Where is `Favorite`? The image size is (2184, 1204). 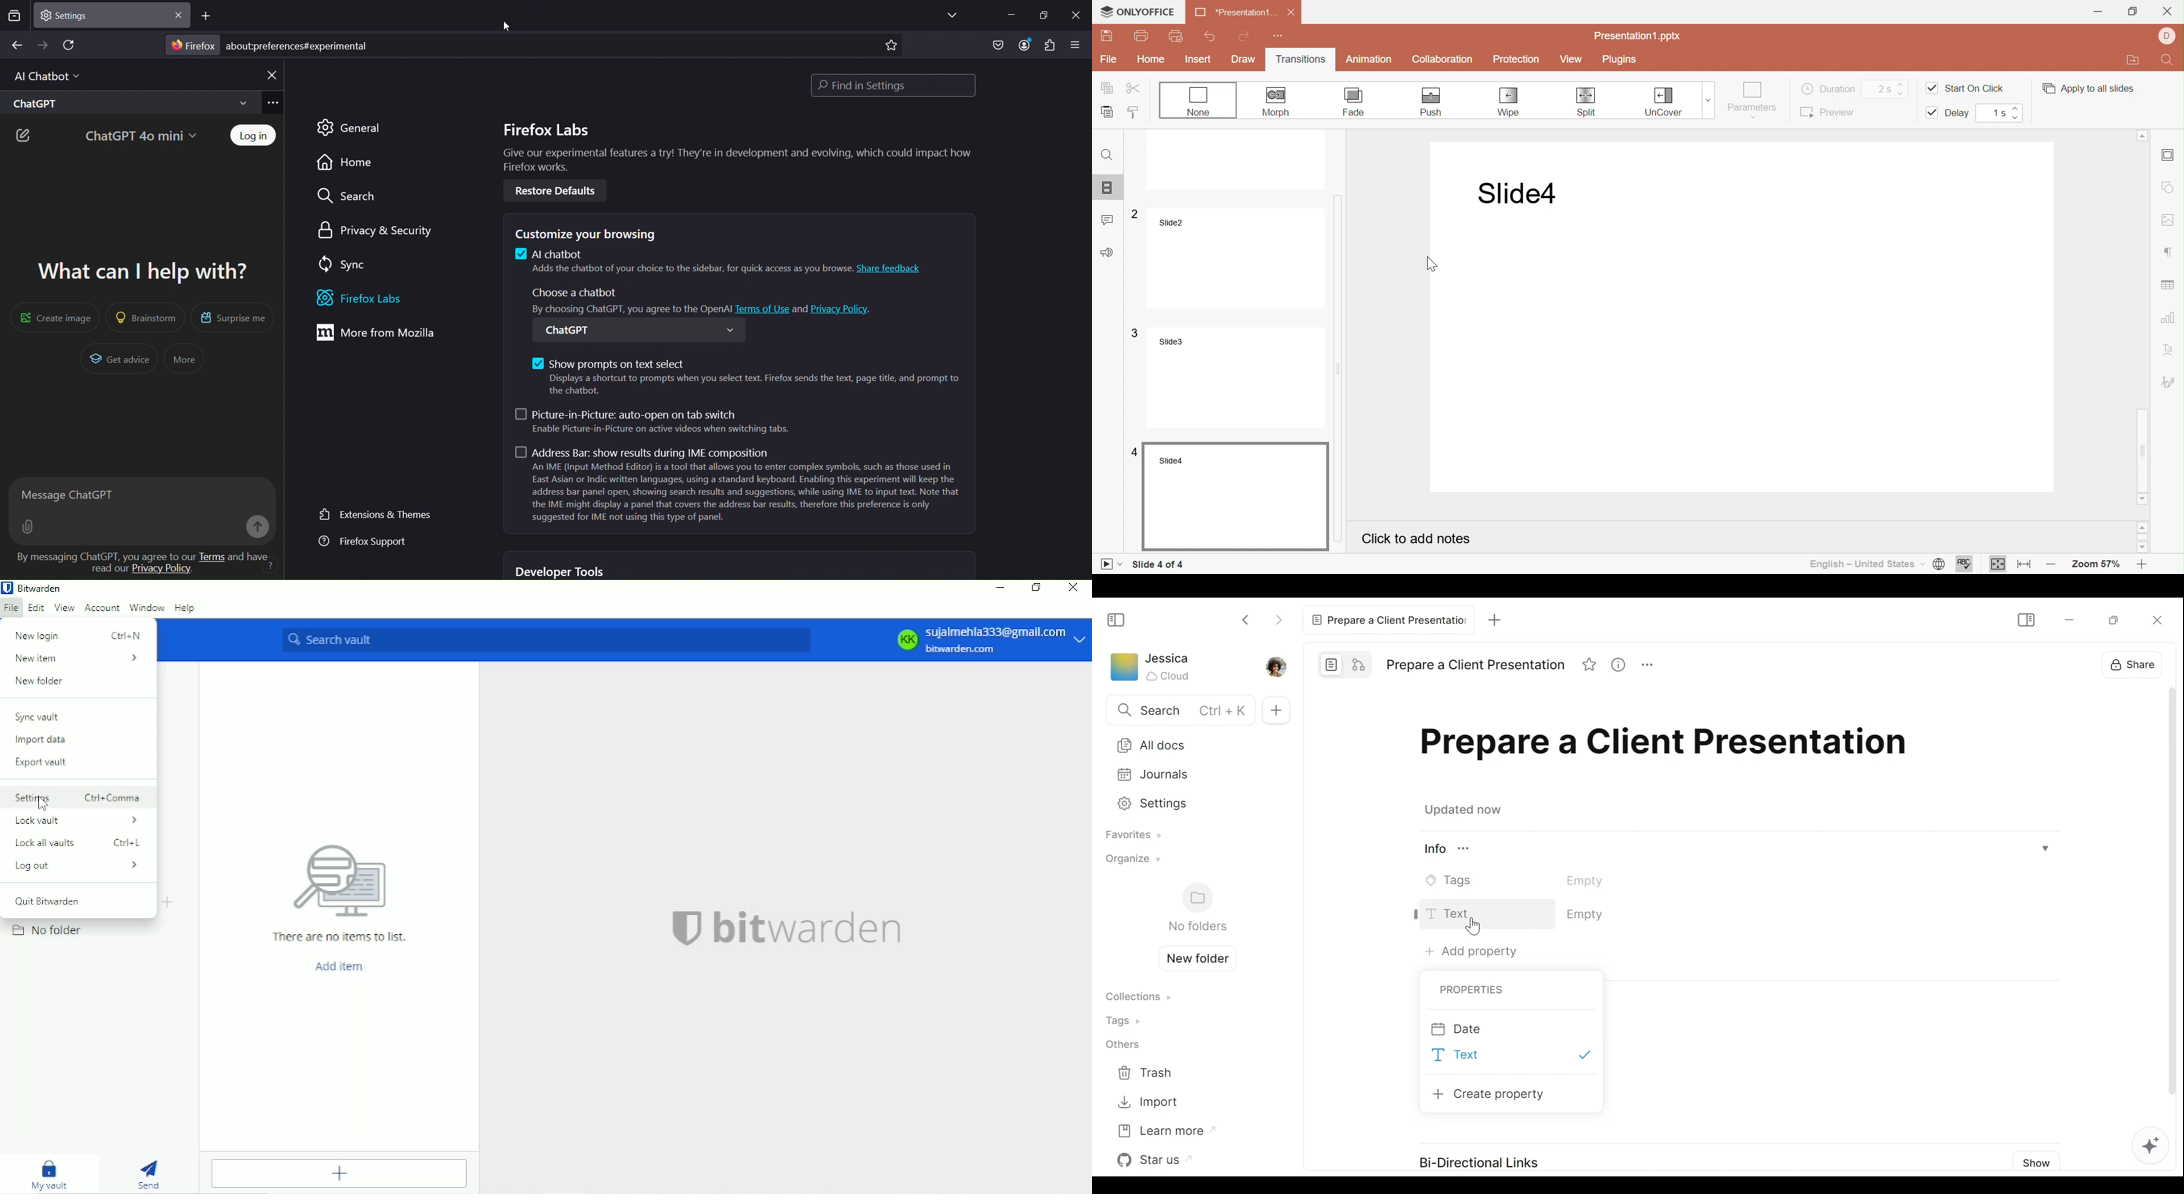 Favorite is located at coordinates (1591, 666).